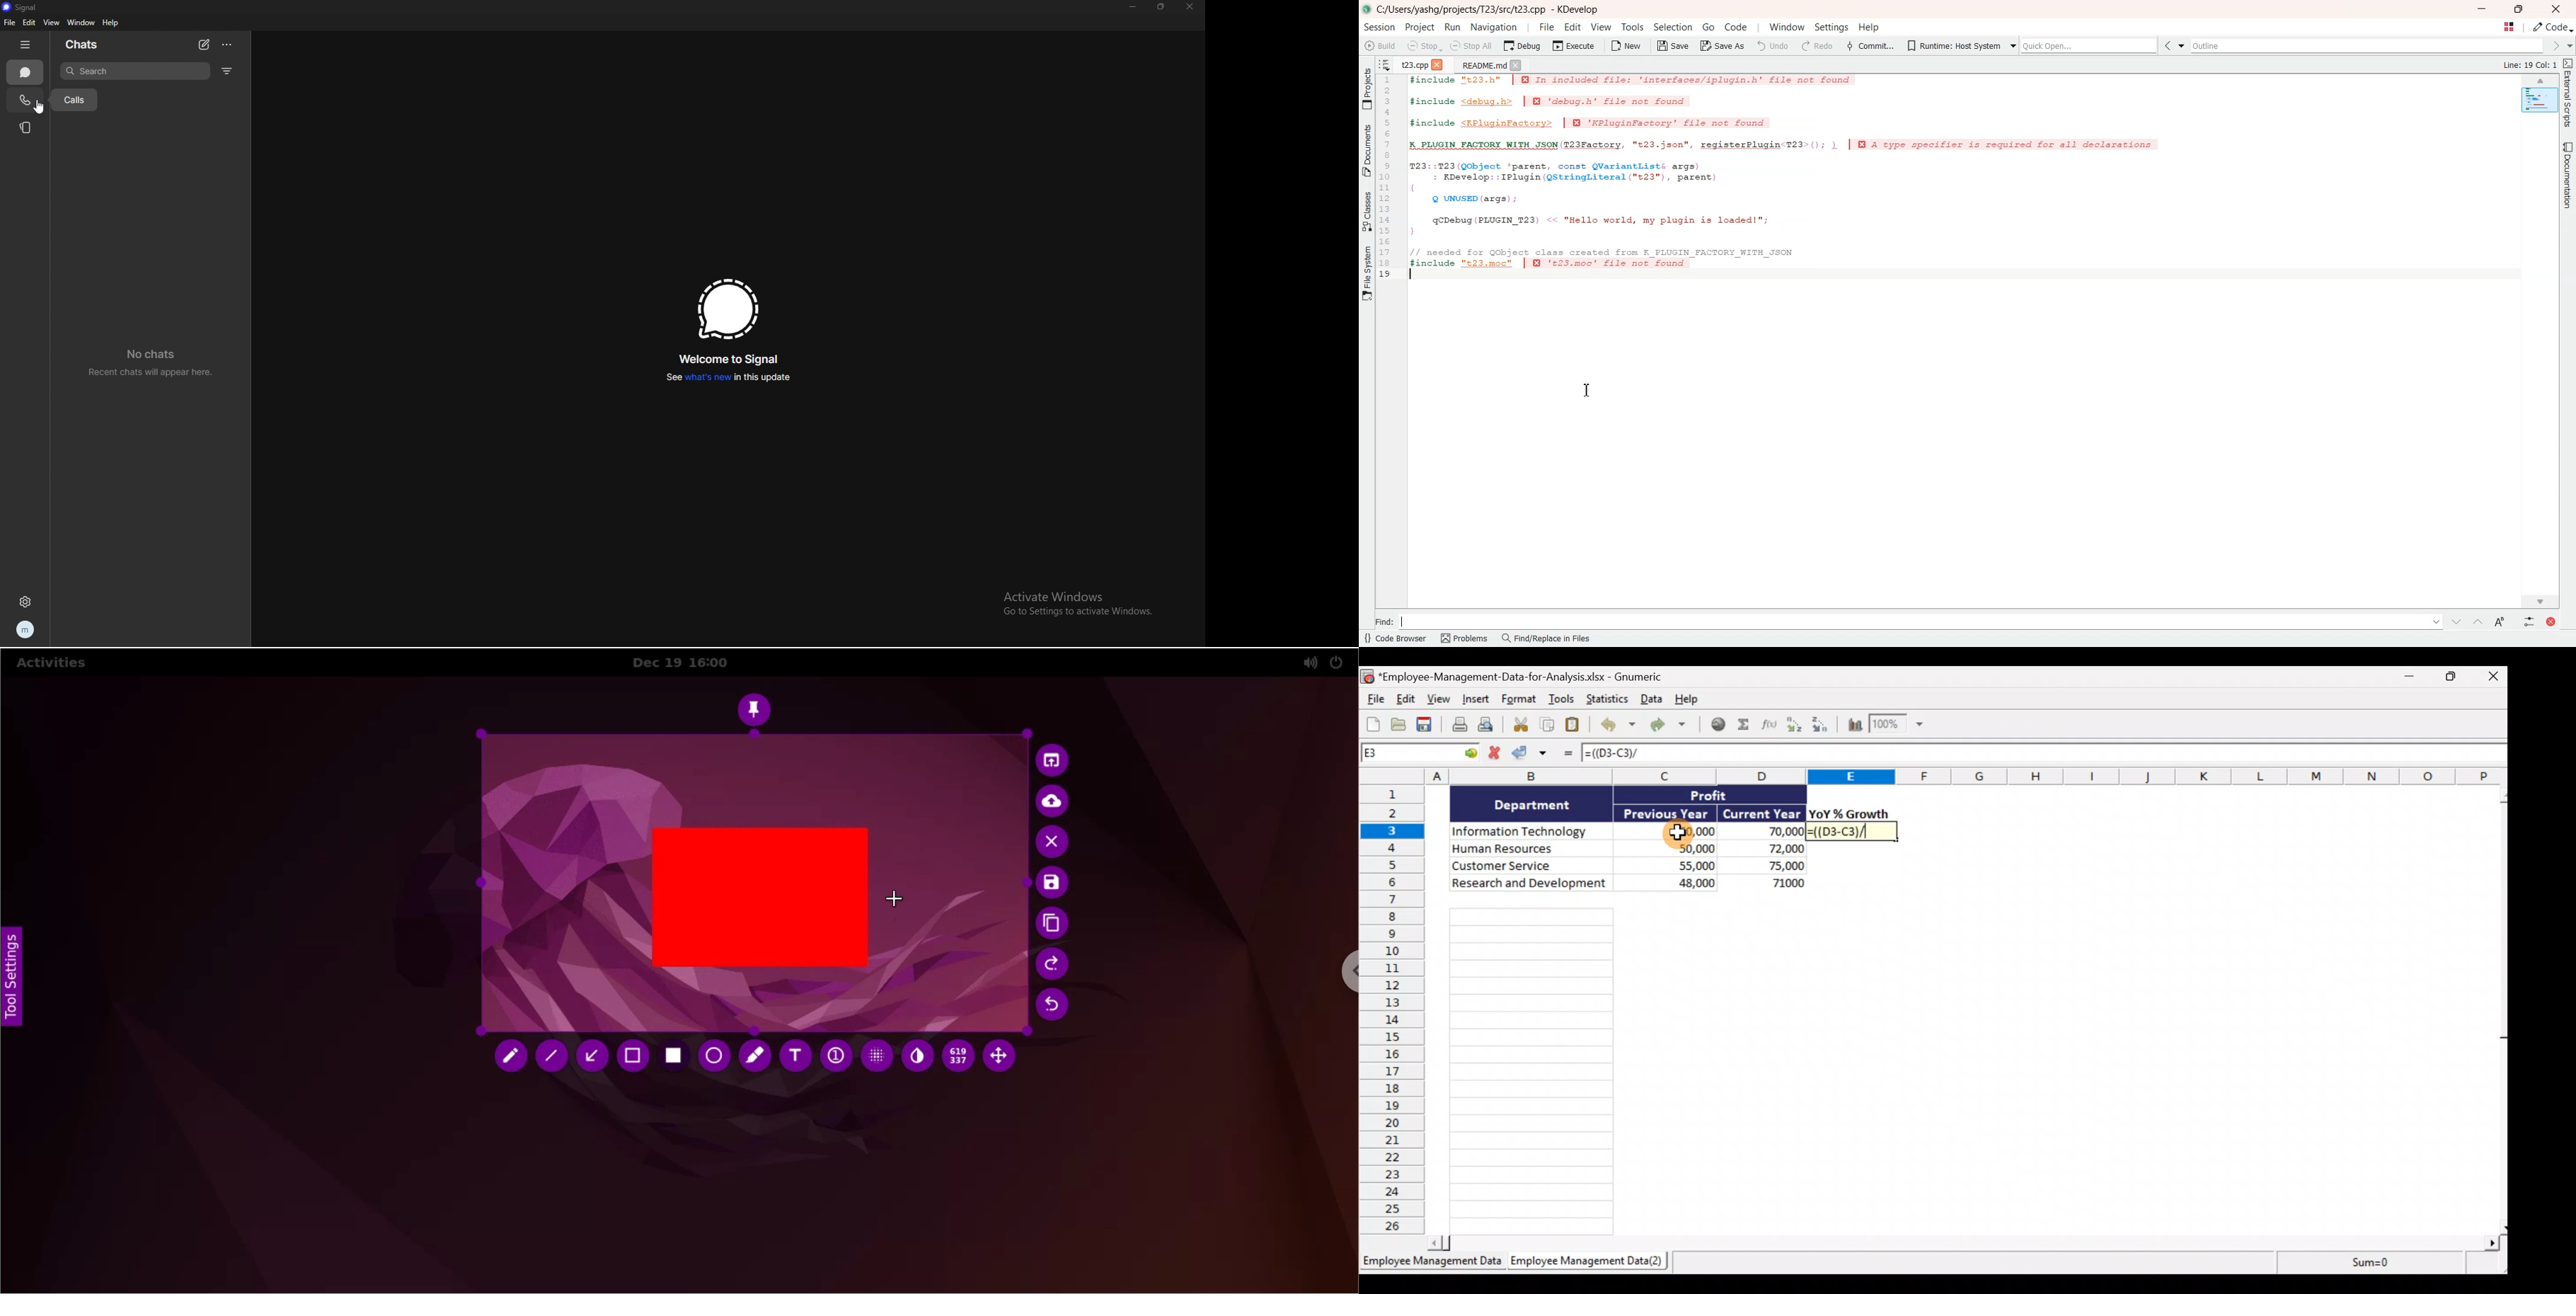 Image resolution: width=2576 pixels, height=1316 pixels. What do you see at coordinates (1373, 722) in the screenshot?
I see `Create a new workbook` at bounding box center [1373, 722].